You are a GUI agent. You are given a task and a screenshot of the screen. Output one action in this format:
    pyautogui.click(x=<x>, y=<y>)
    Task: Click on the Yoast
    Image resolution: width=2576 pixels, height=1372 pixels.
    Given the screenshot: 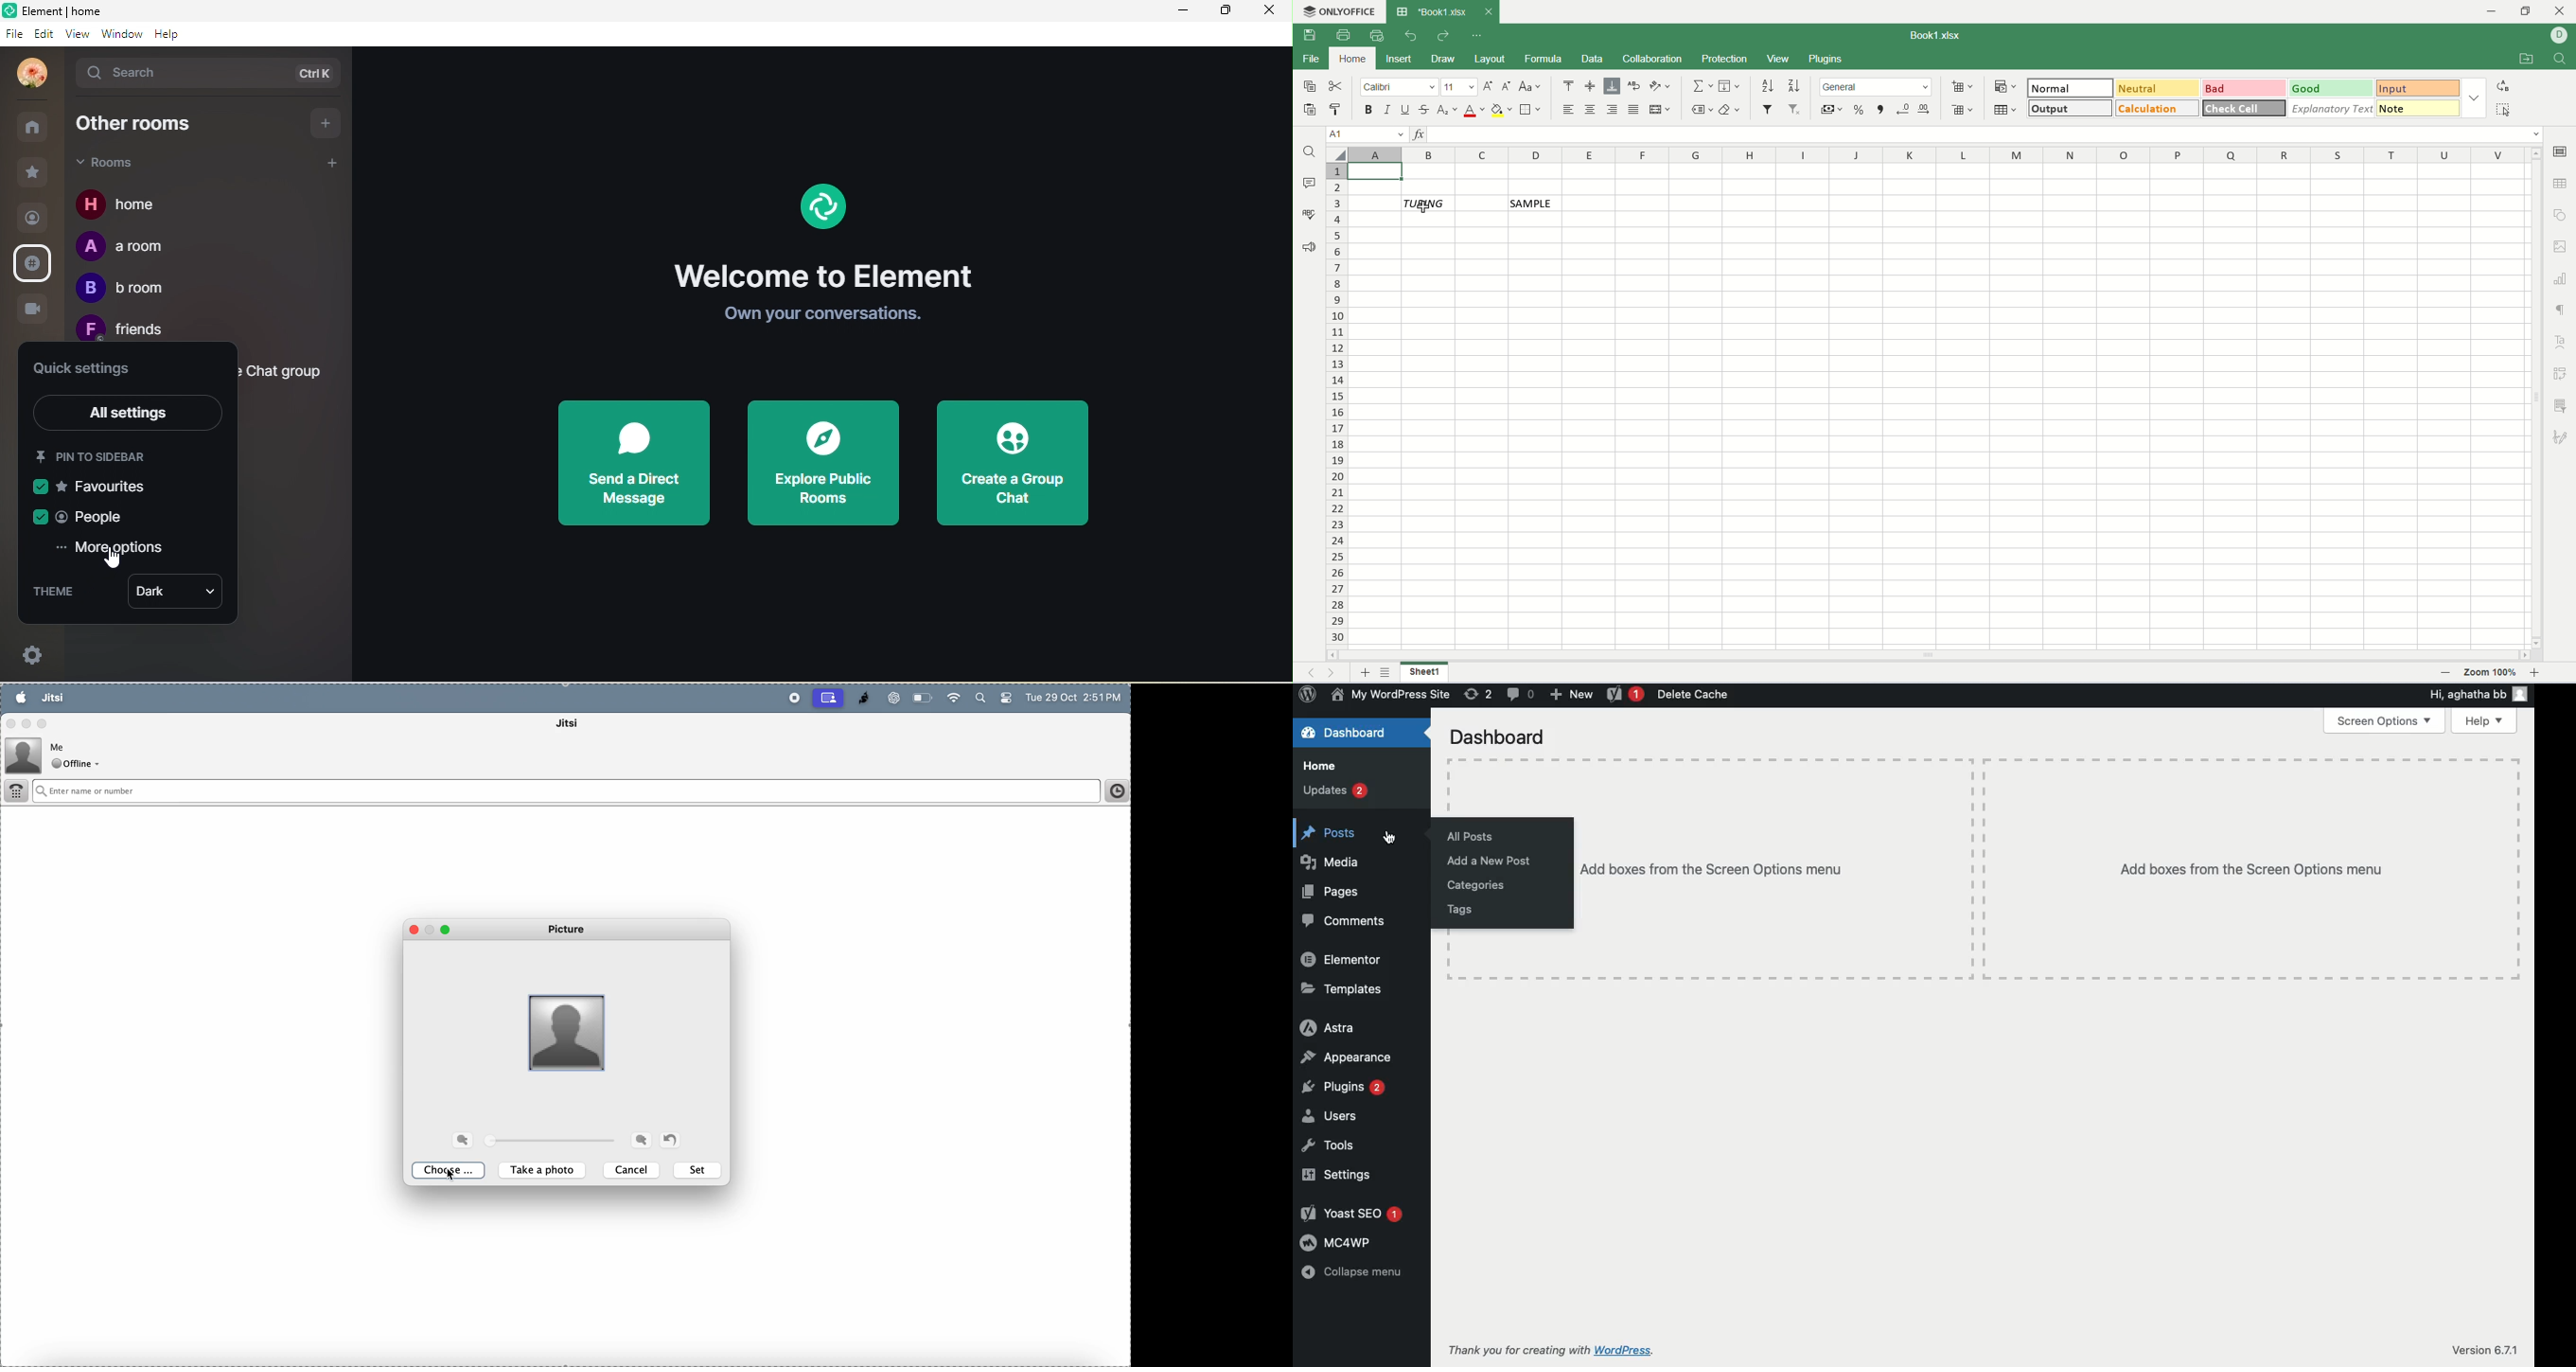 What is the action you would take?
    pyautogui.click(x=1350, y=1214)
    